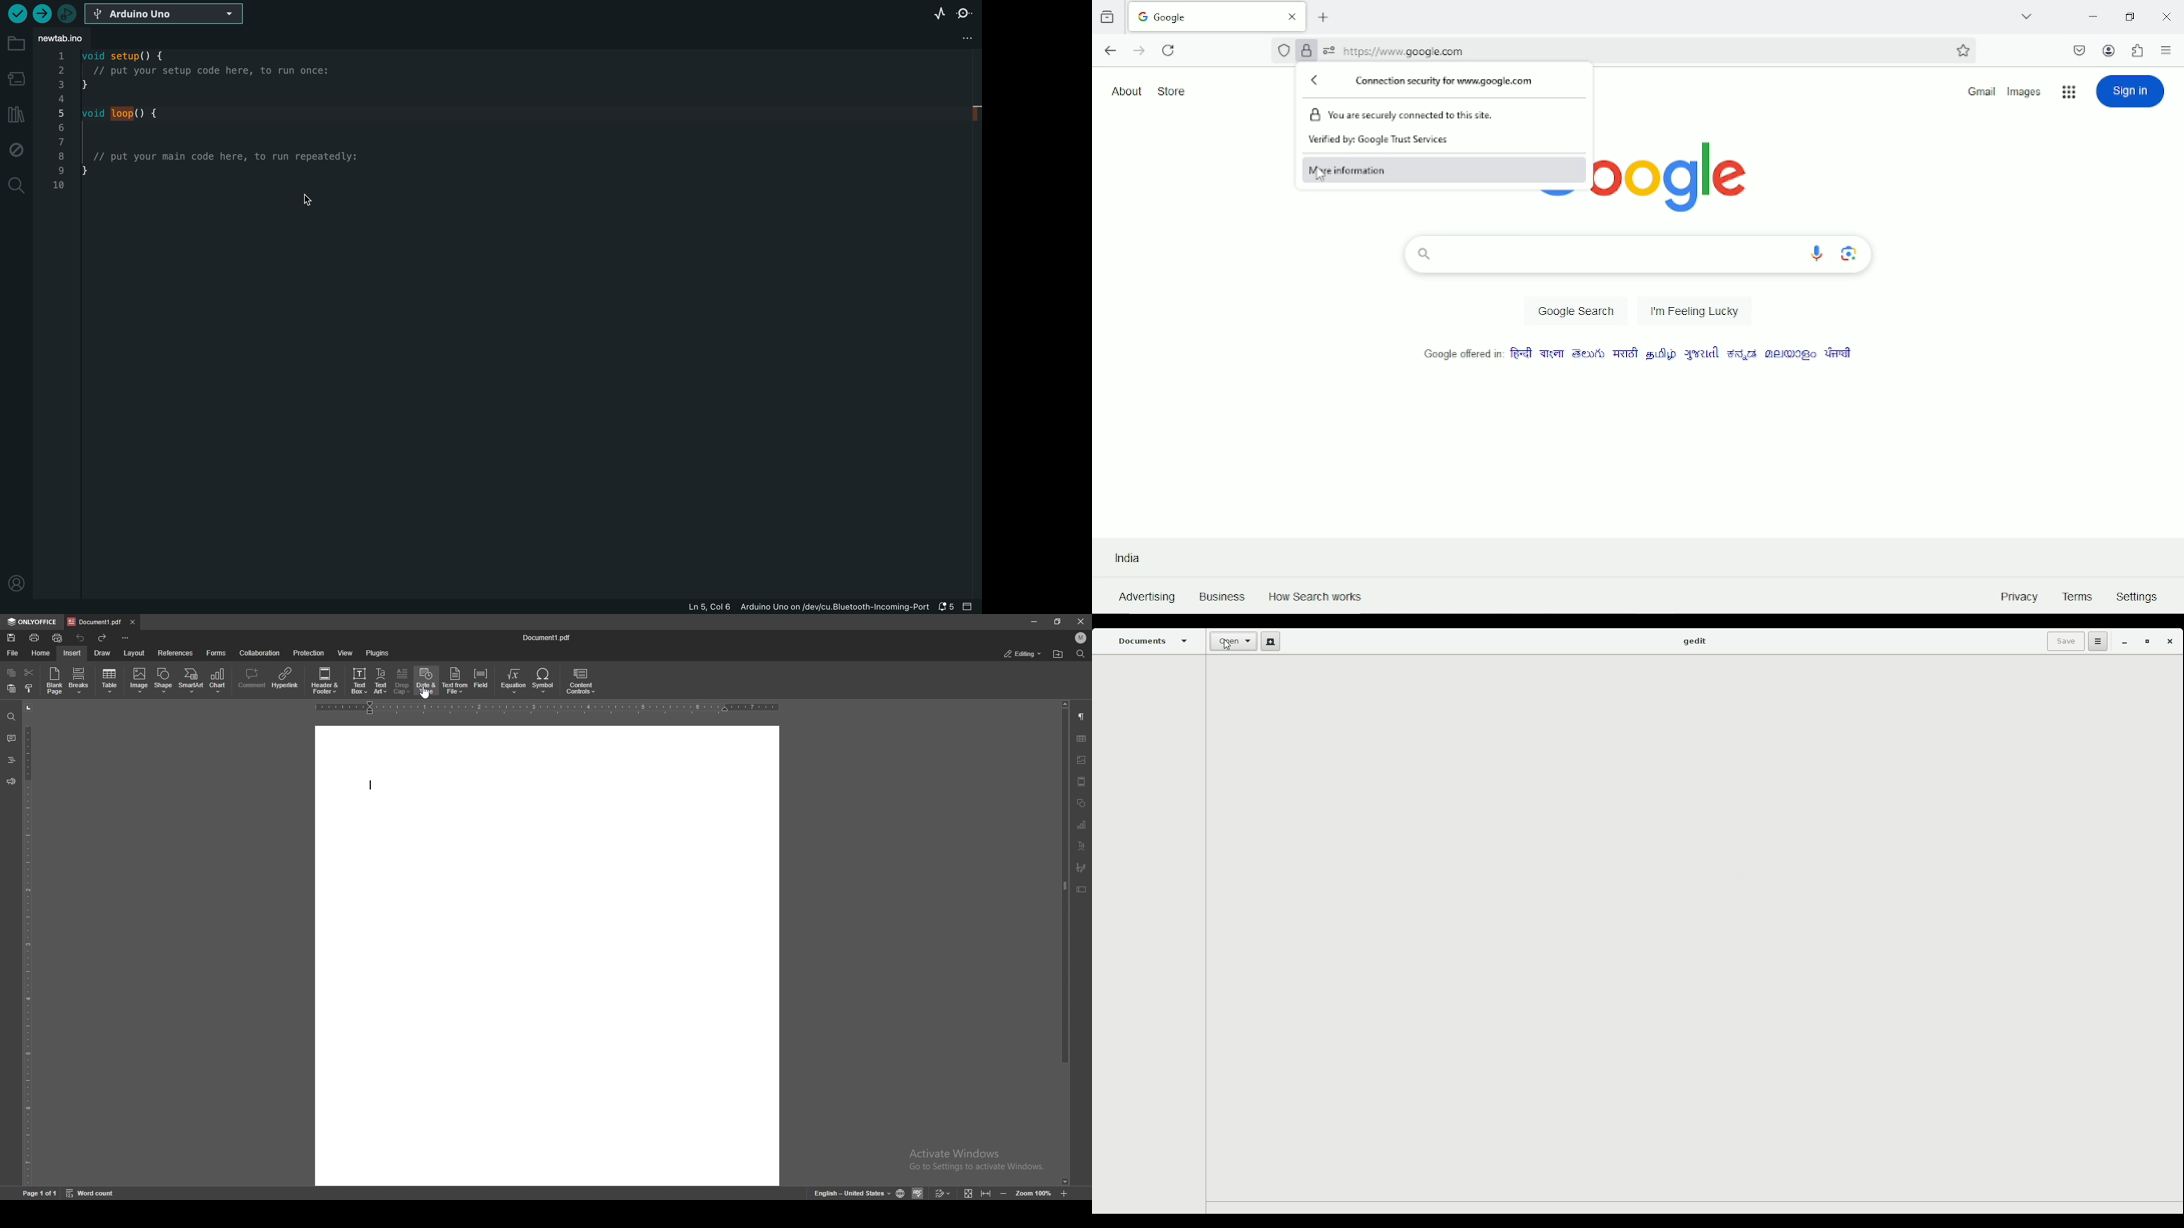 The height and width of the screenshot is (1232, 2184). Describe the element at coordinates (191, 681) in the screenshot. I see `smart art` at that location.